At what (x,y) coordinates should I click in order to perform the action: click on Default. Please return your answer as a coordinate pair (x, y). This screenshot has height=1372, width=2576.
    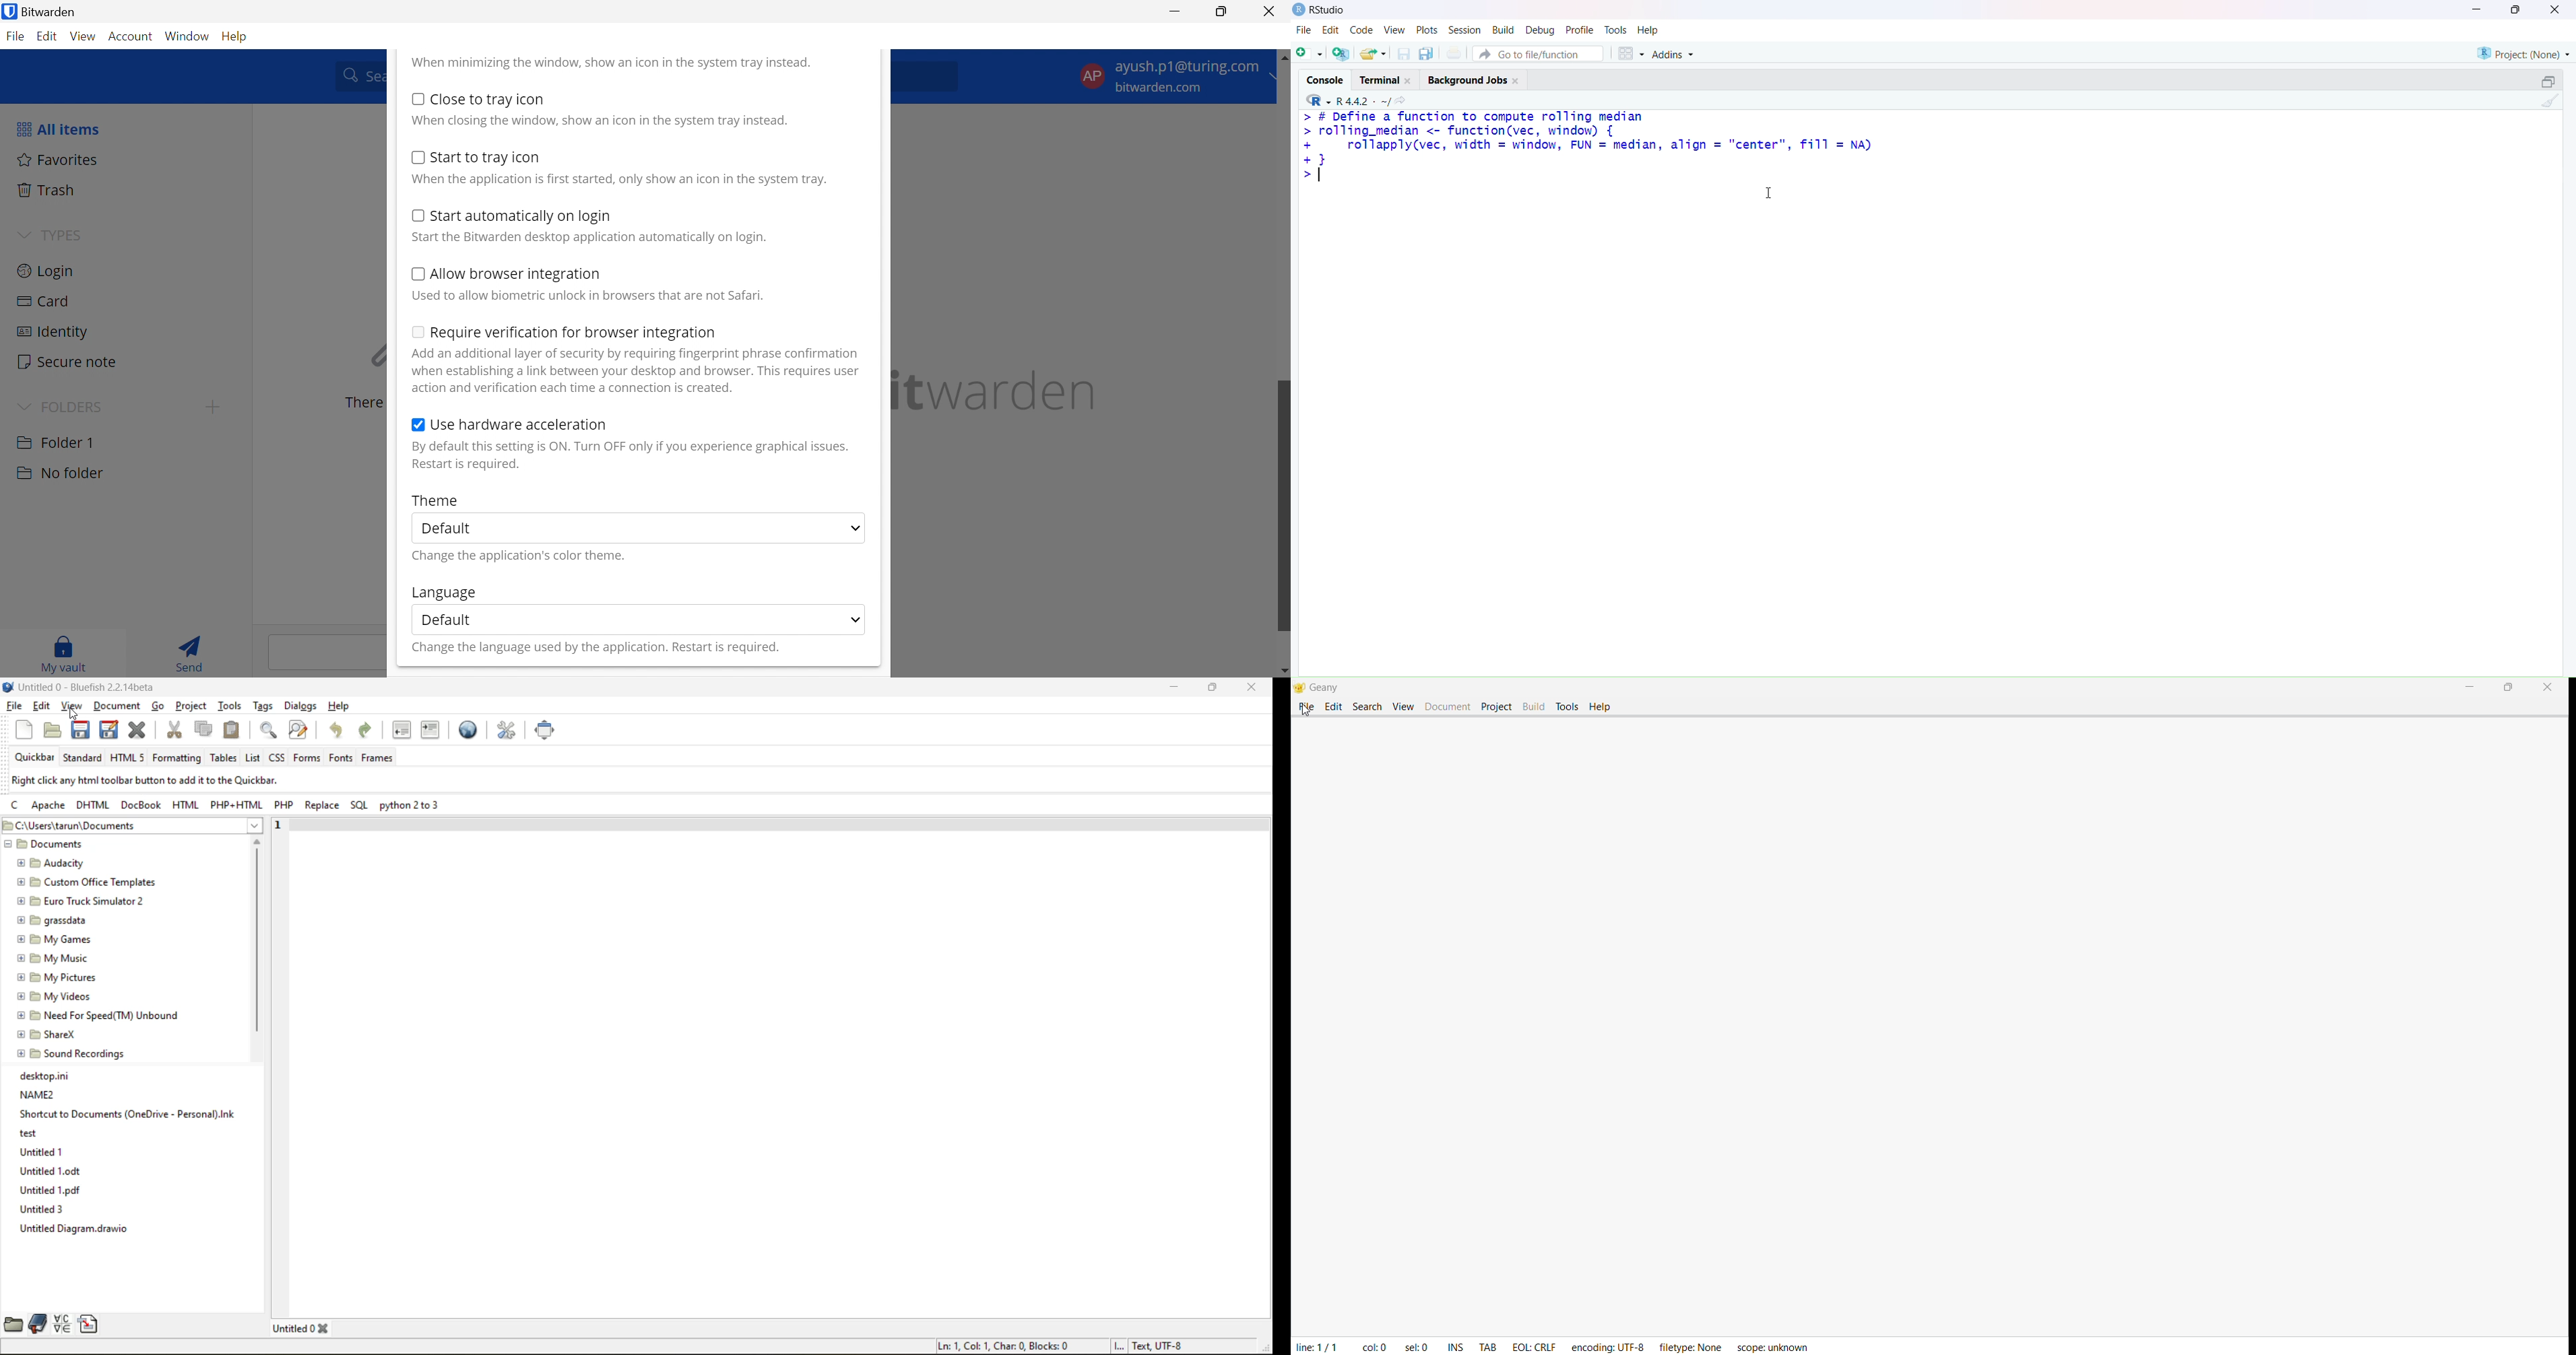
    Looking at the image, I should click on (452, 529).